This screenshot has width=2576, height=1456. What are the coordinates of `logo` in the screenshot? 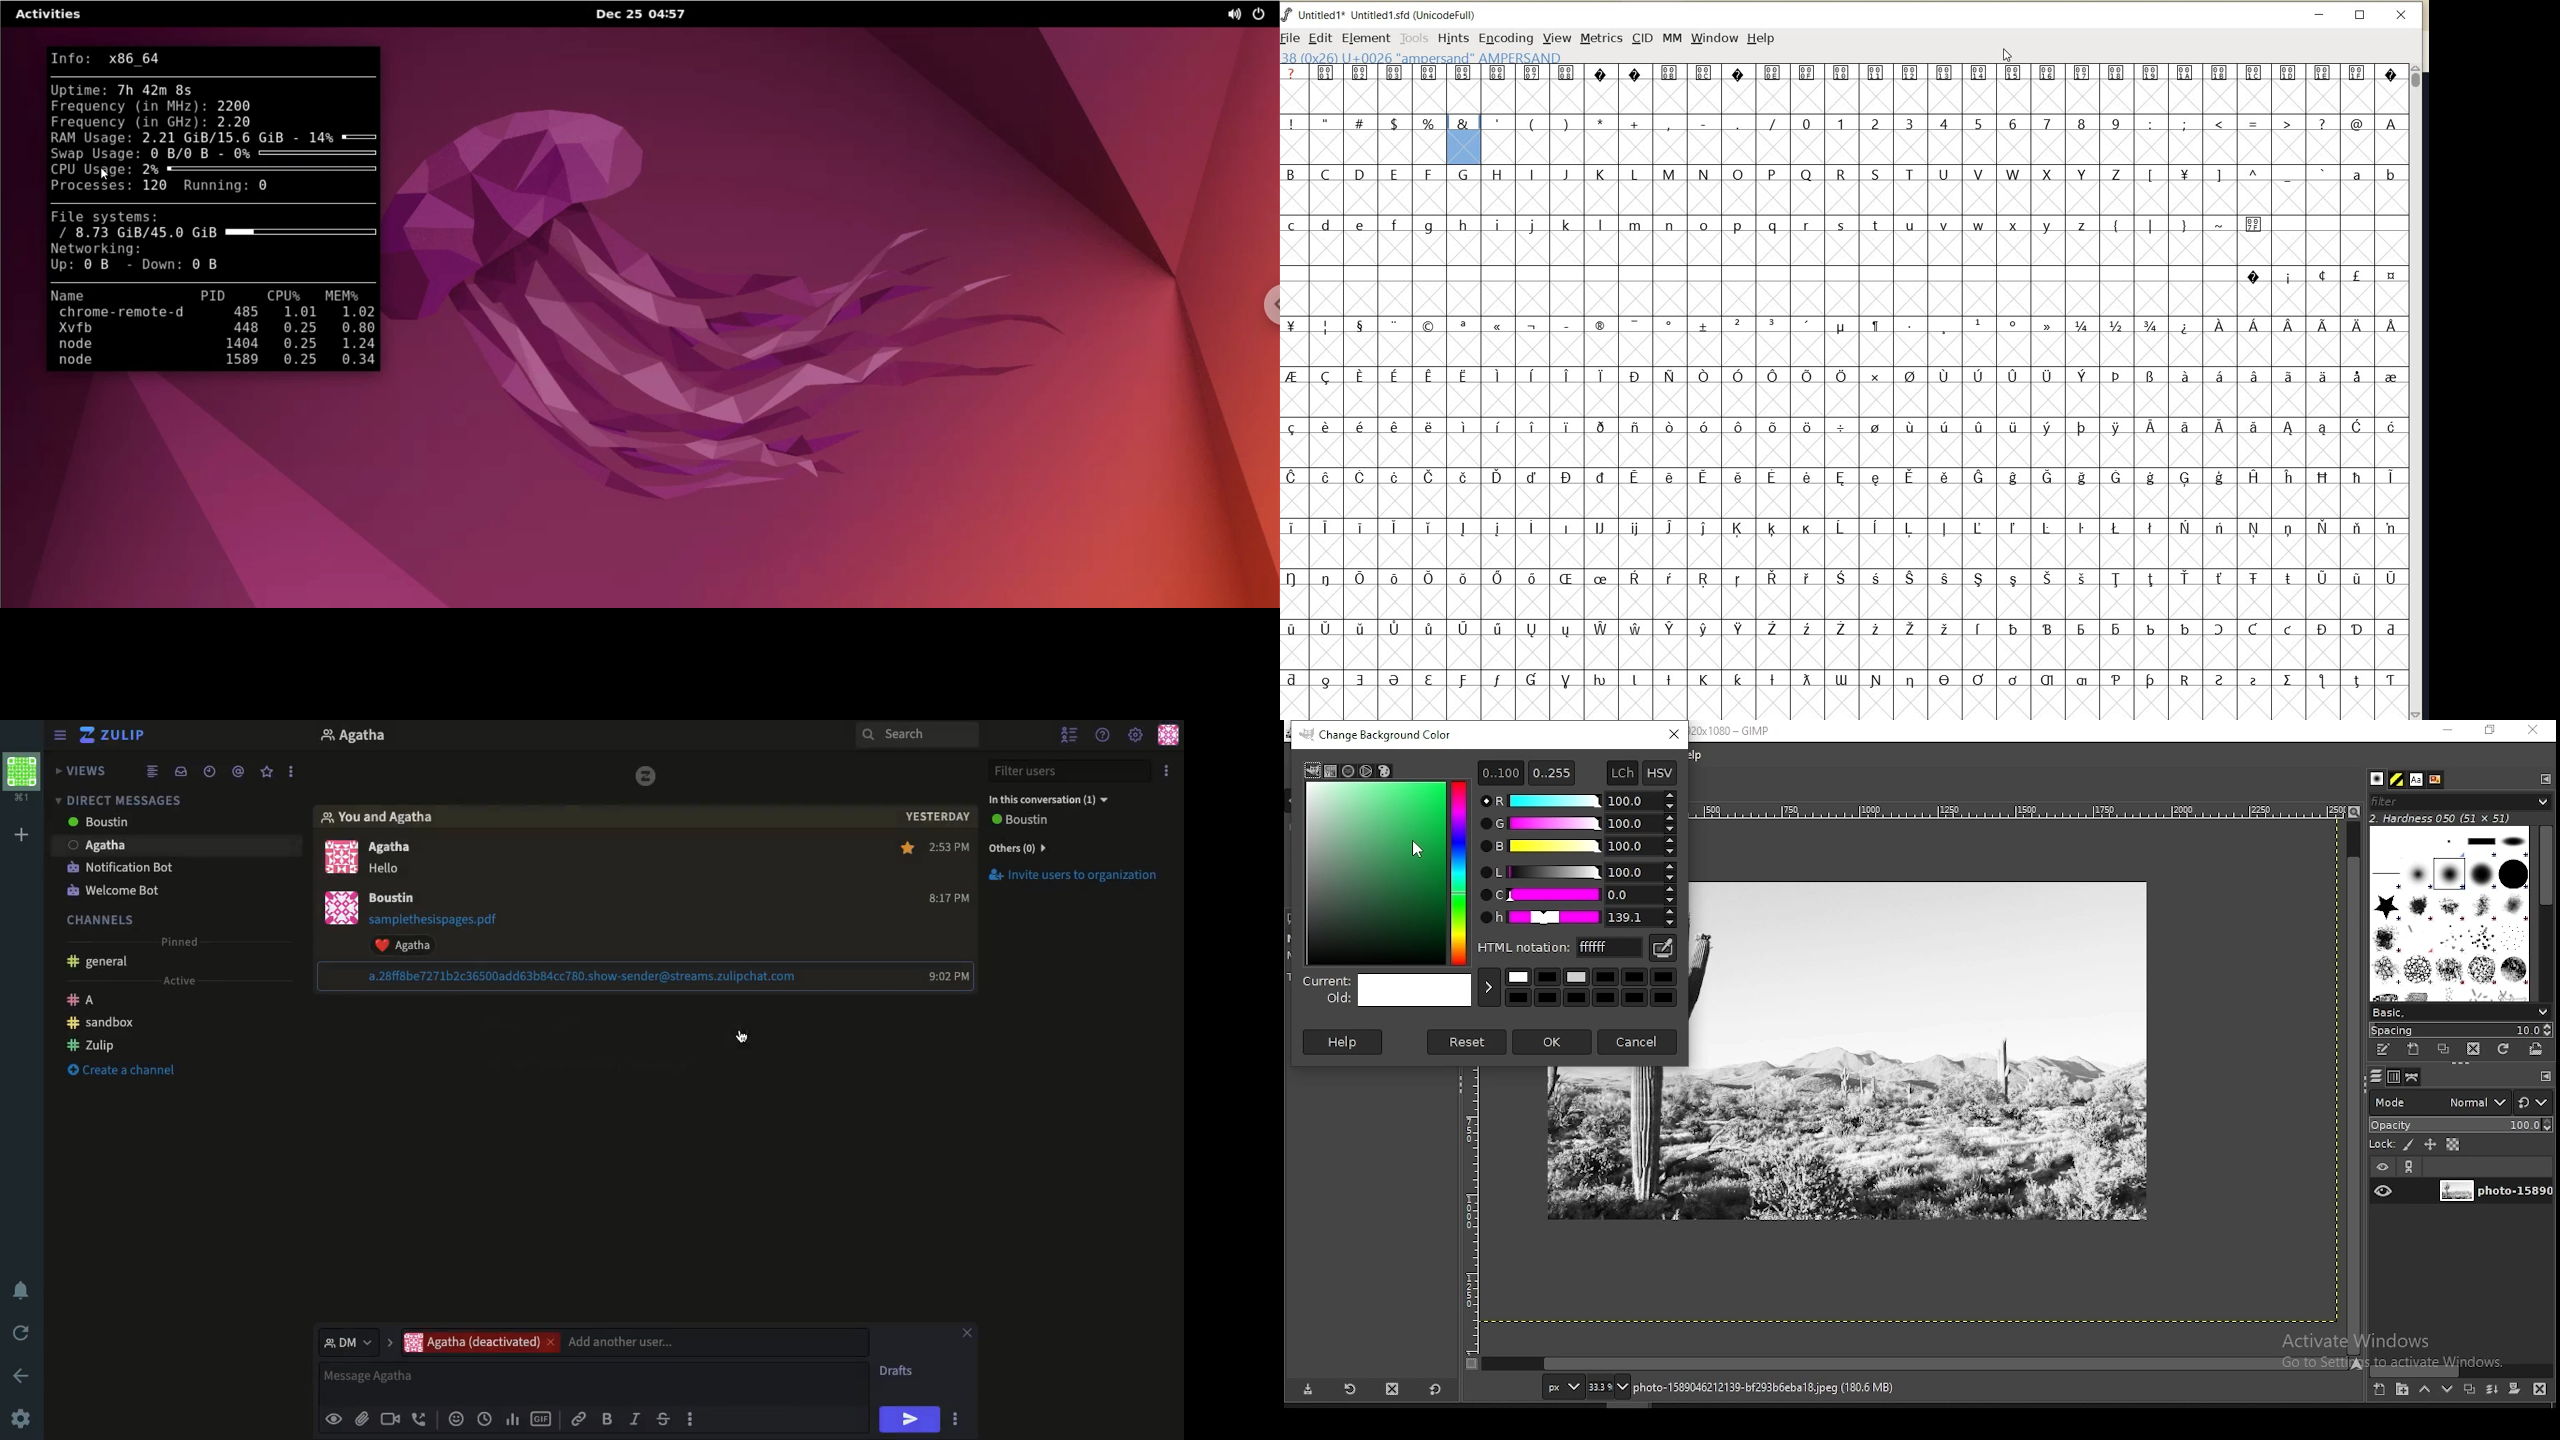 It's located at (645, 774).